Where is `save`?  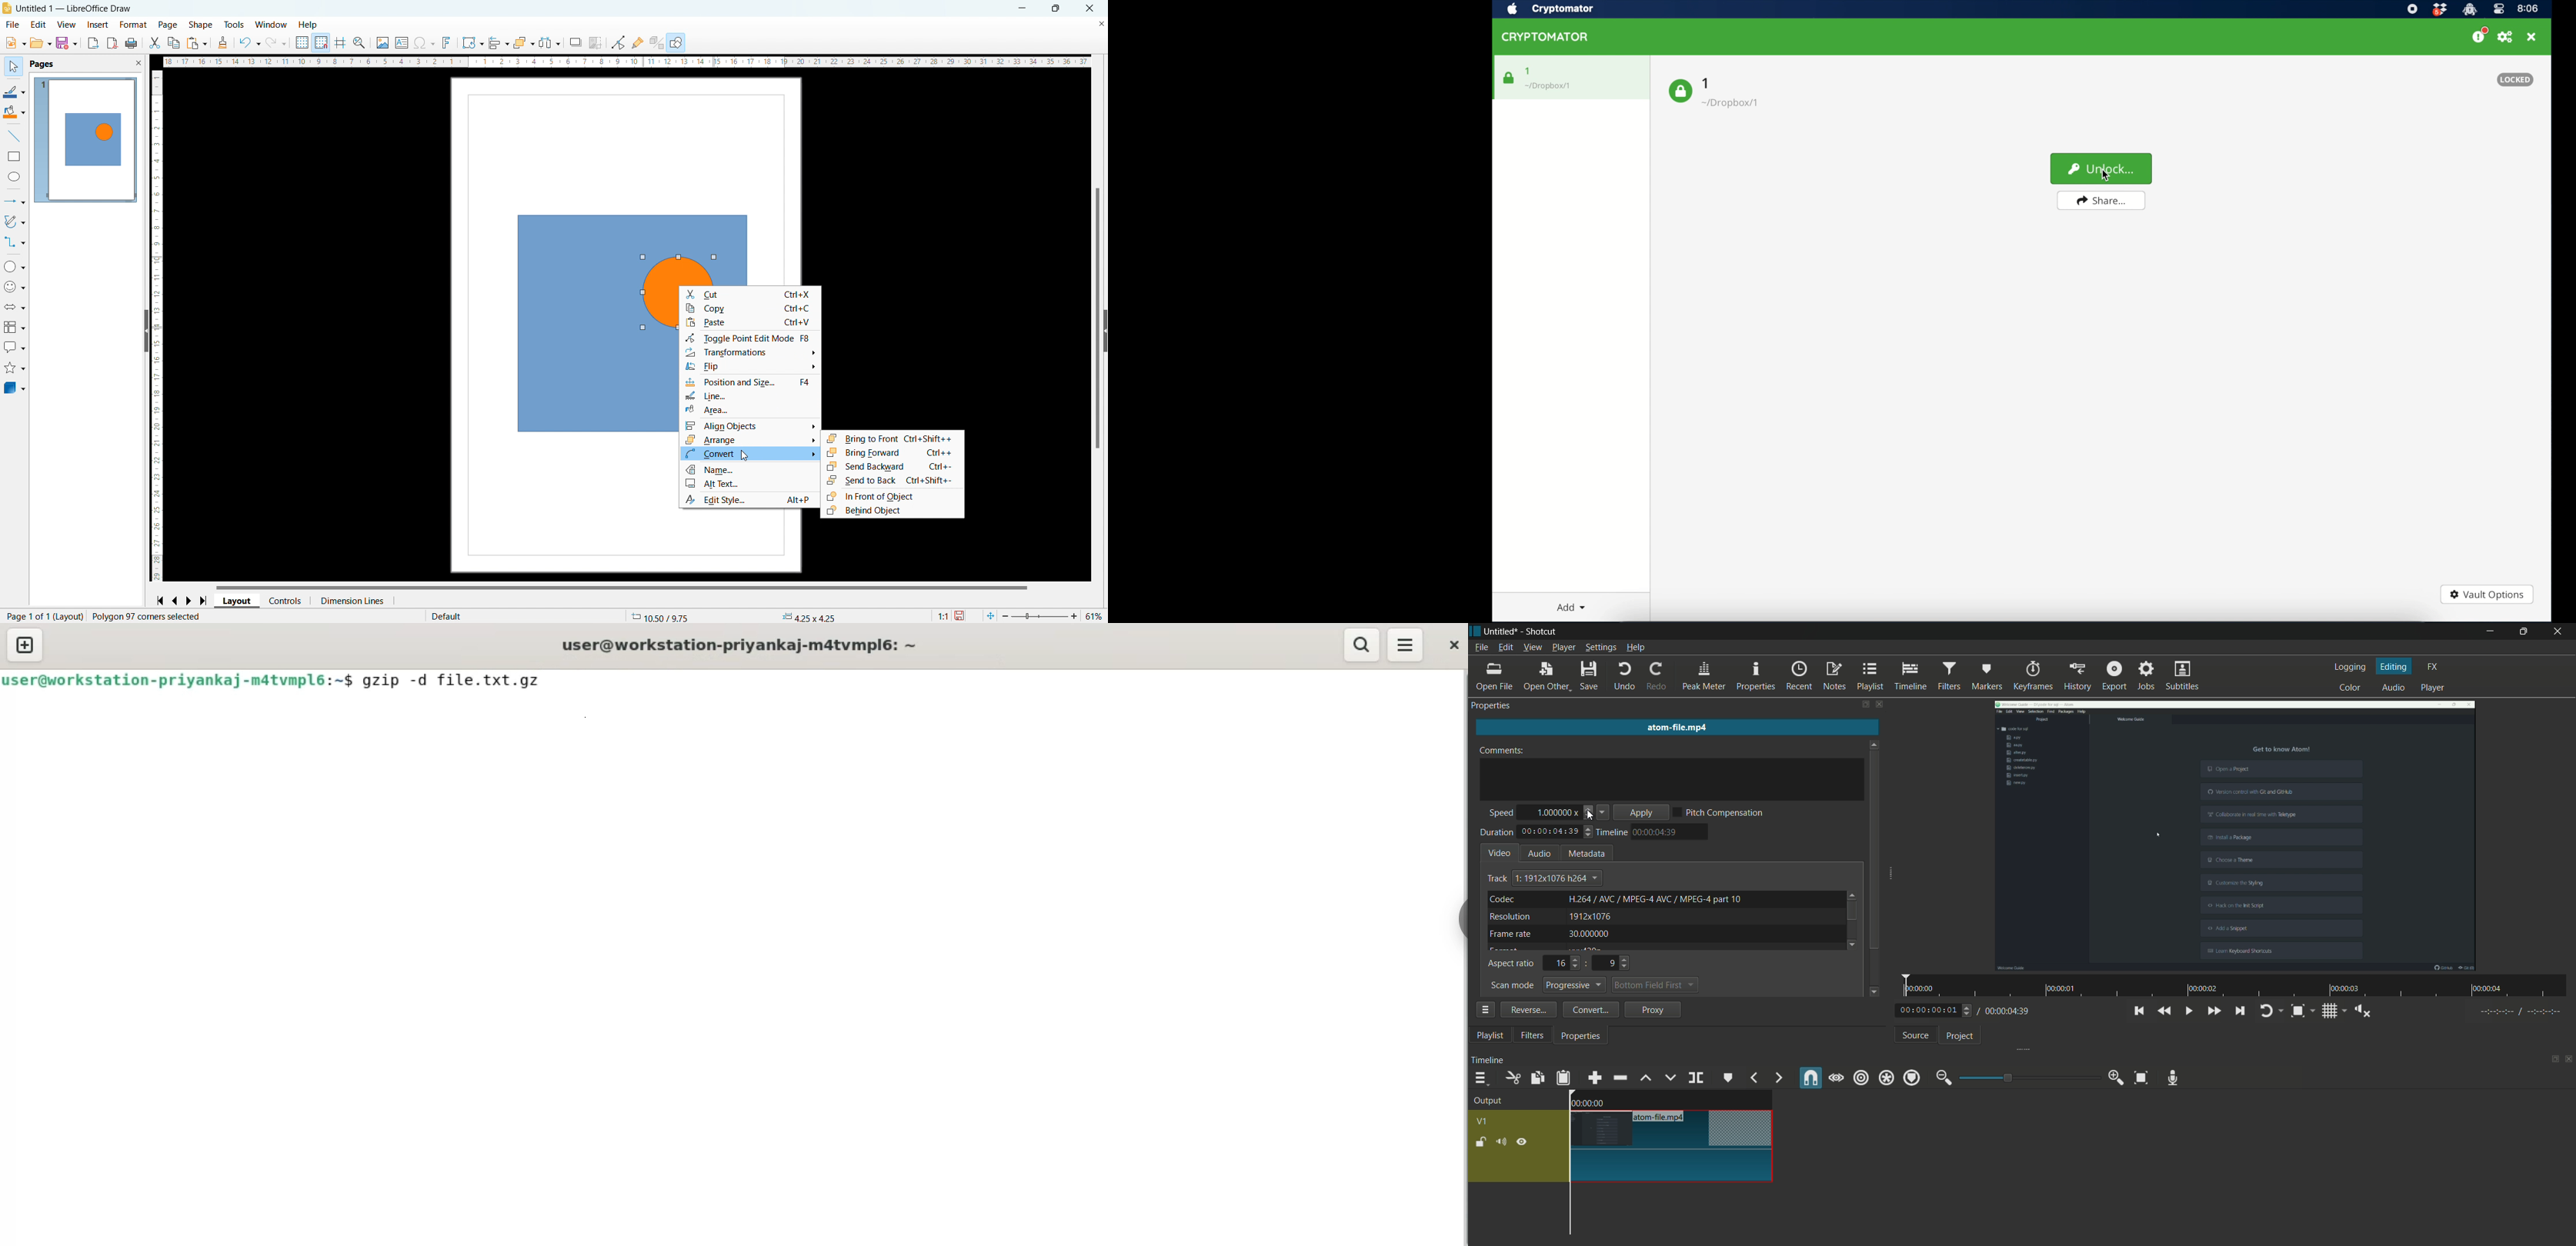 save is located at coordinates (961, 615).